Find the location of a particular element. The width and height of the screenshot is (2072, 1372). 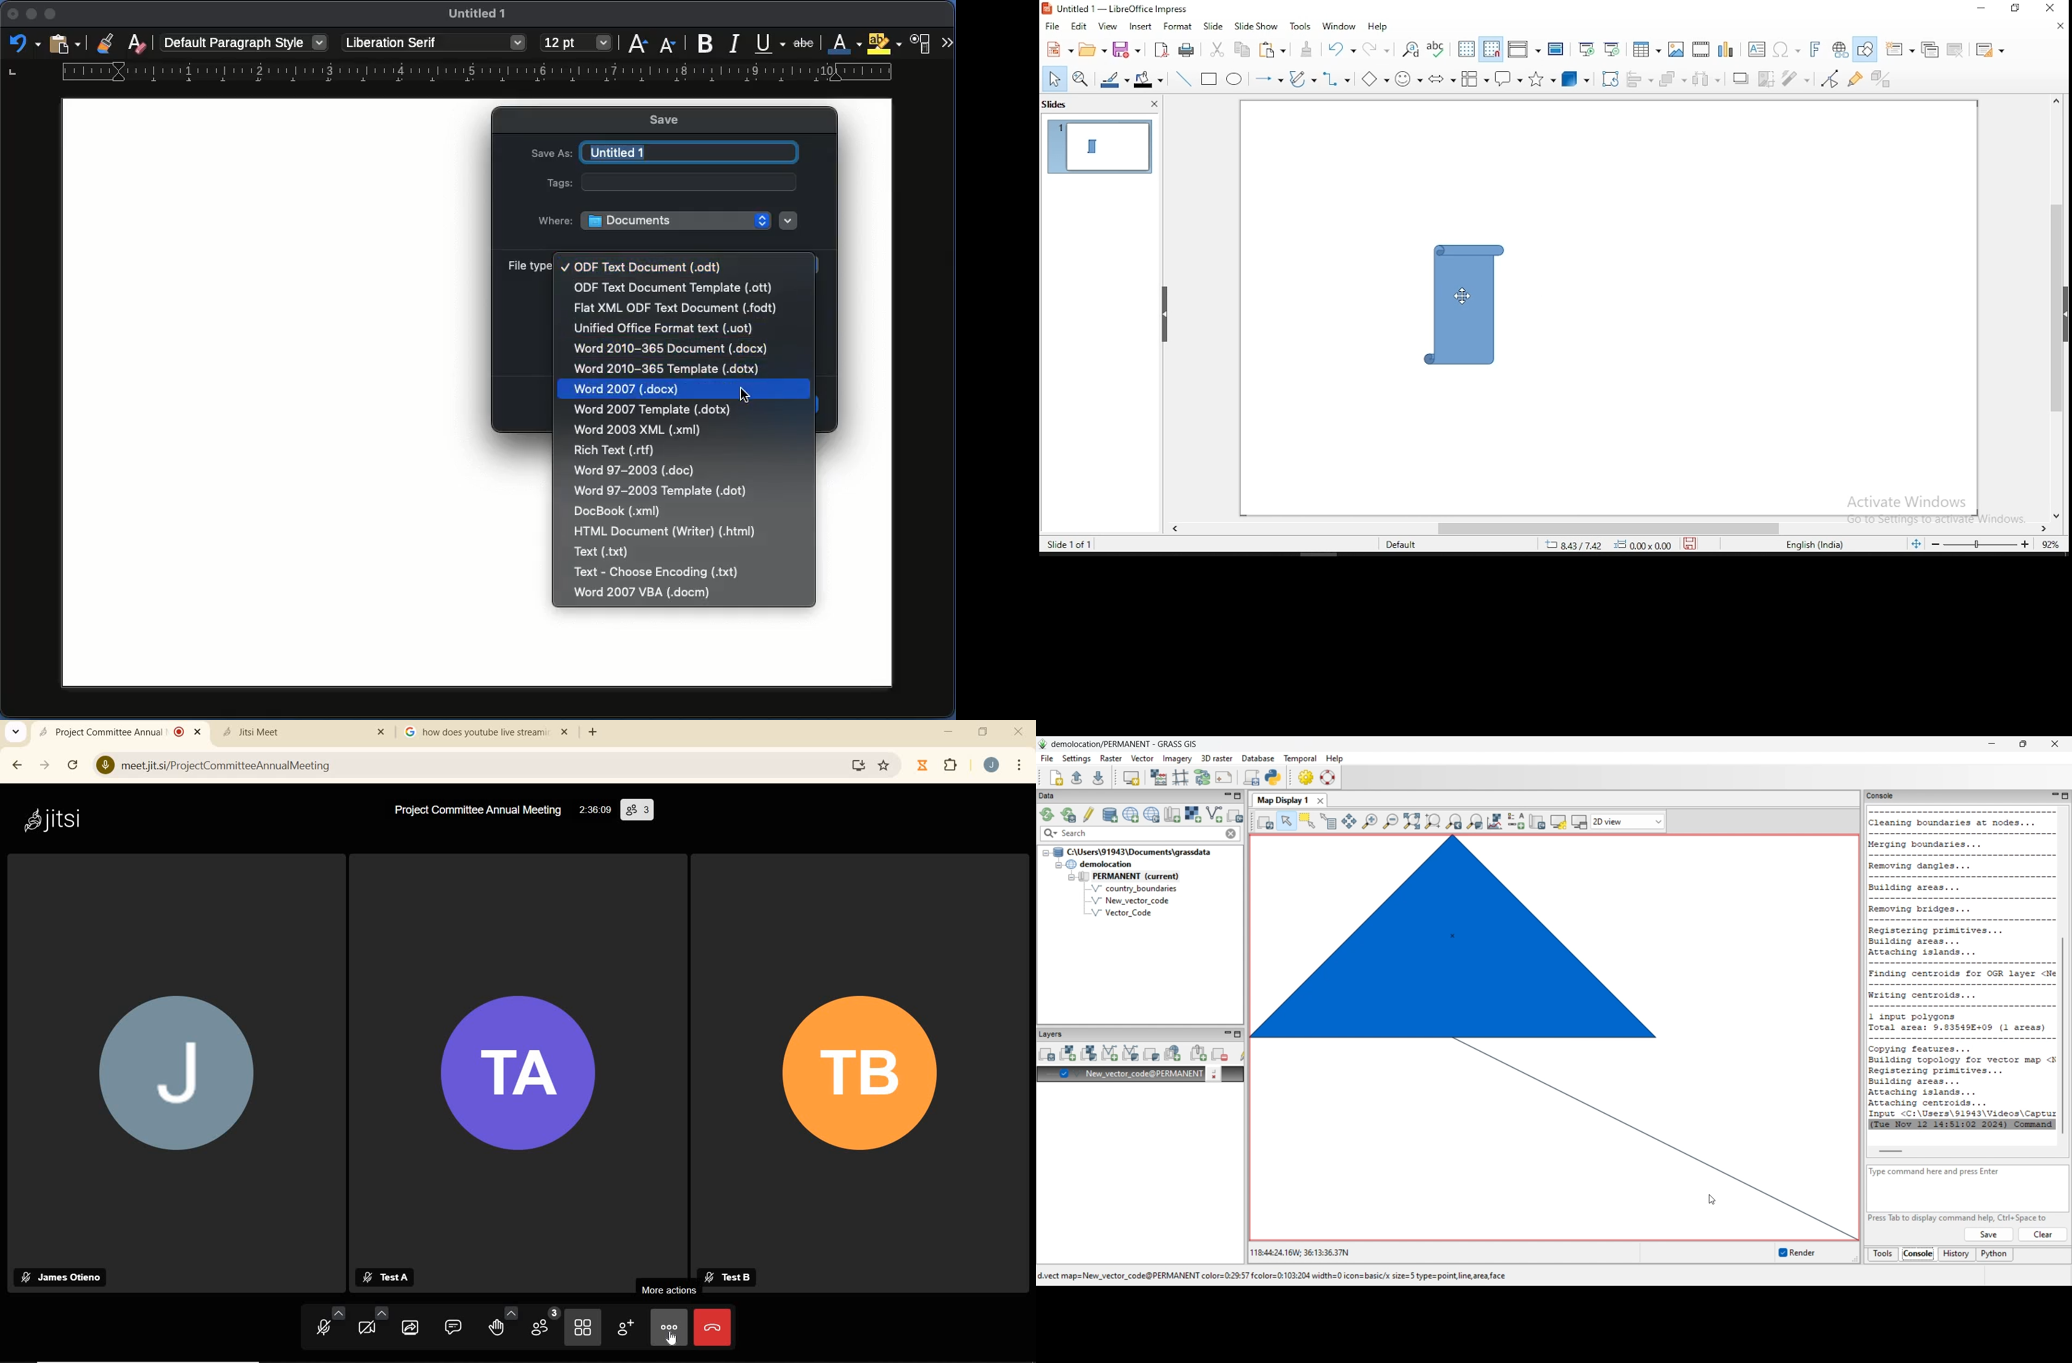

save is located at coordinates (1690, 545).